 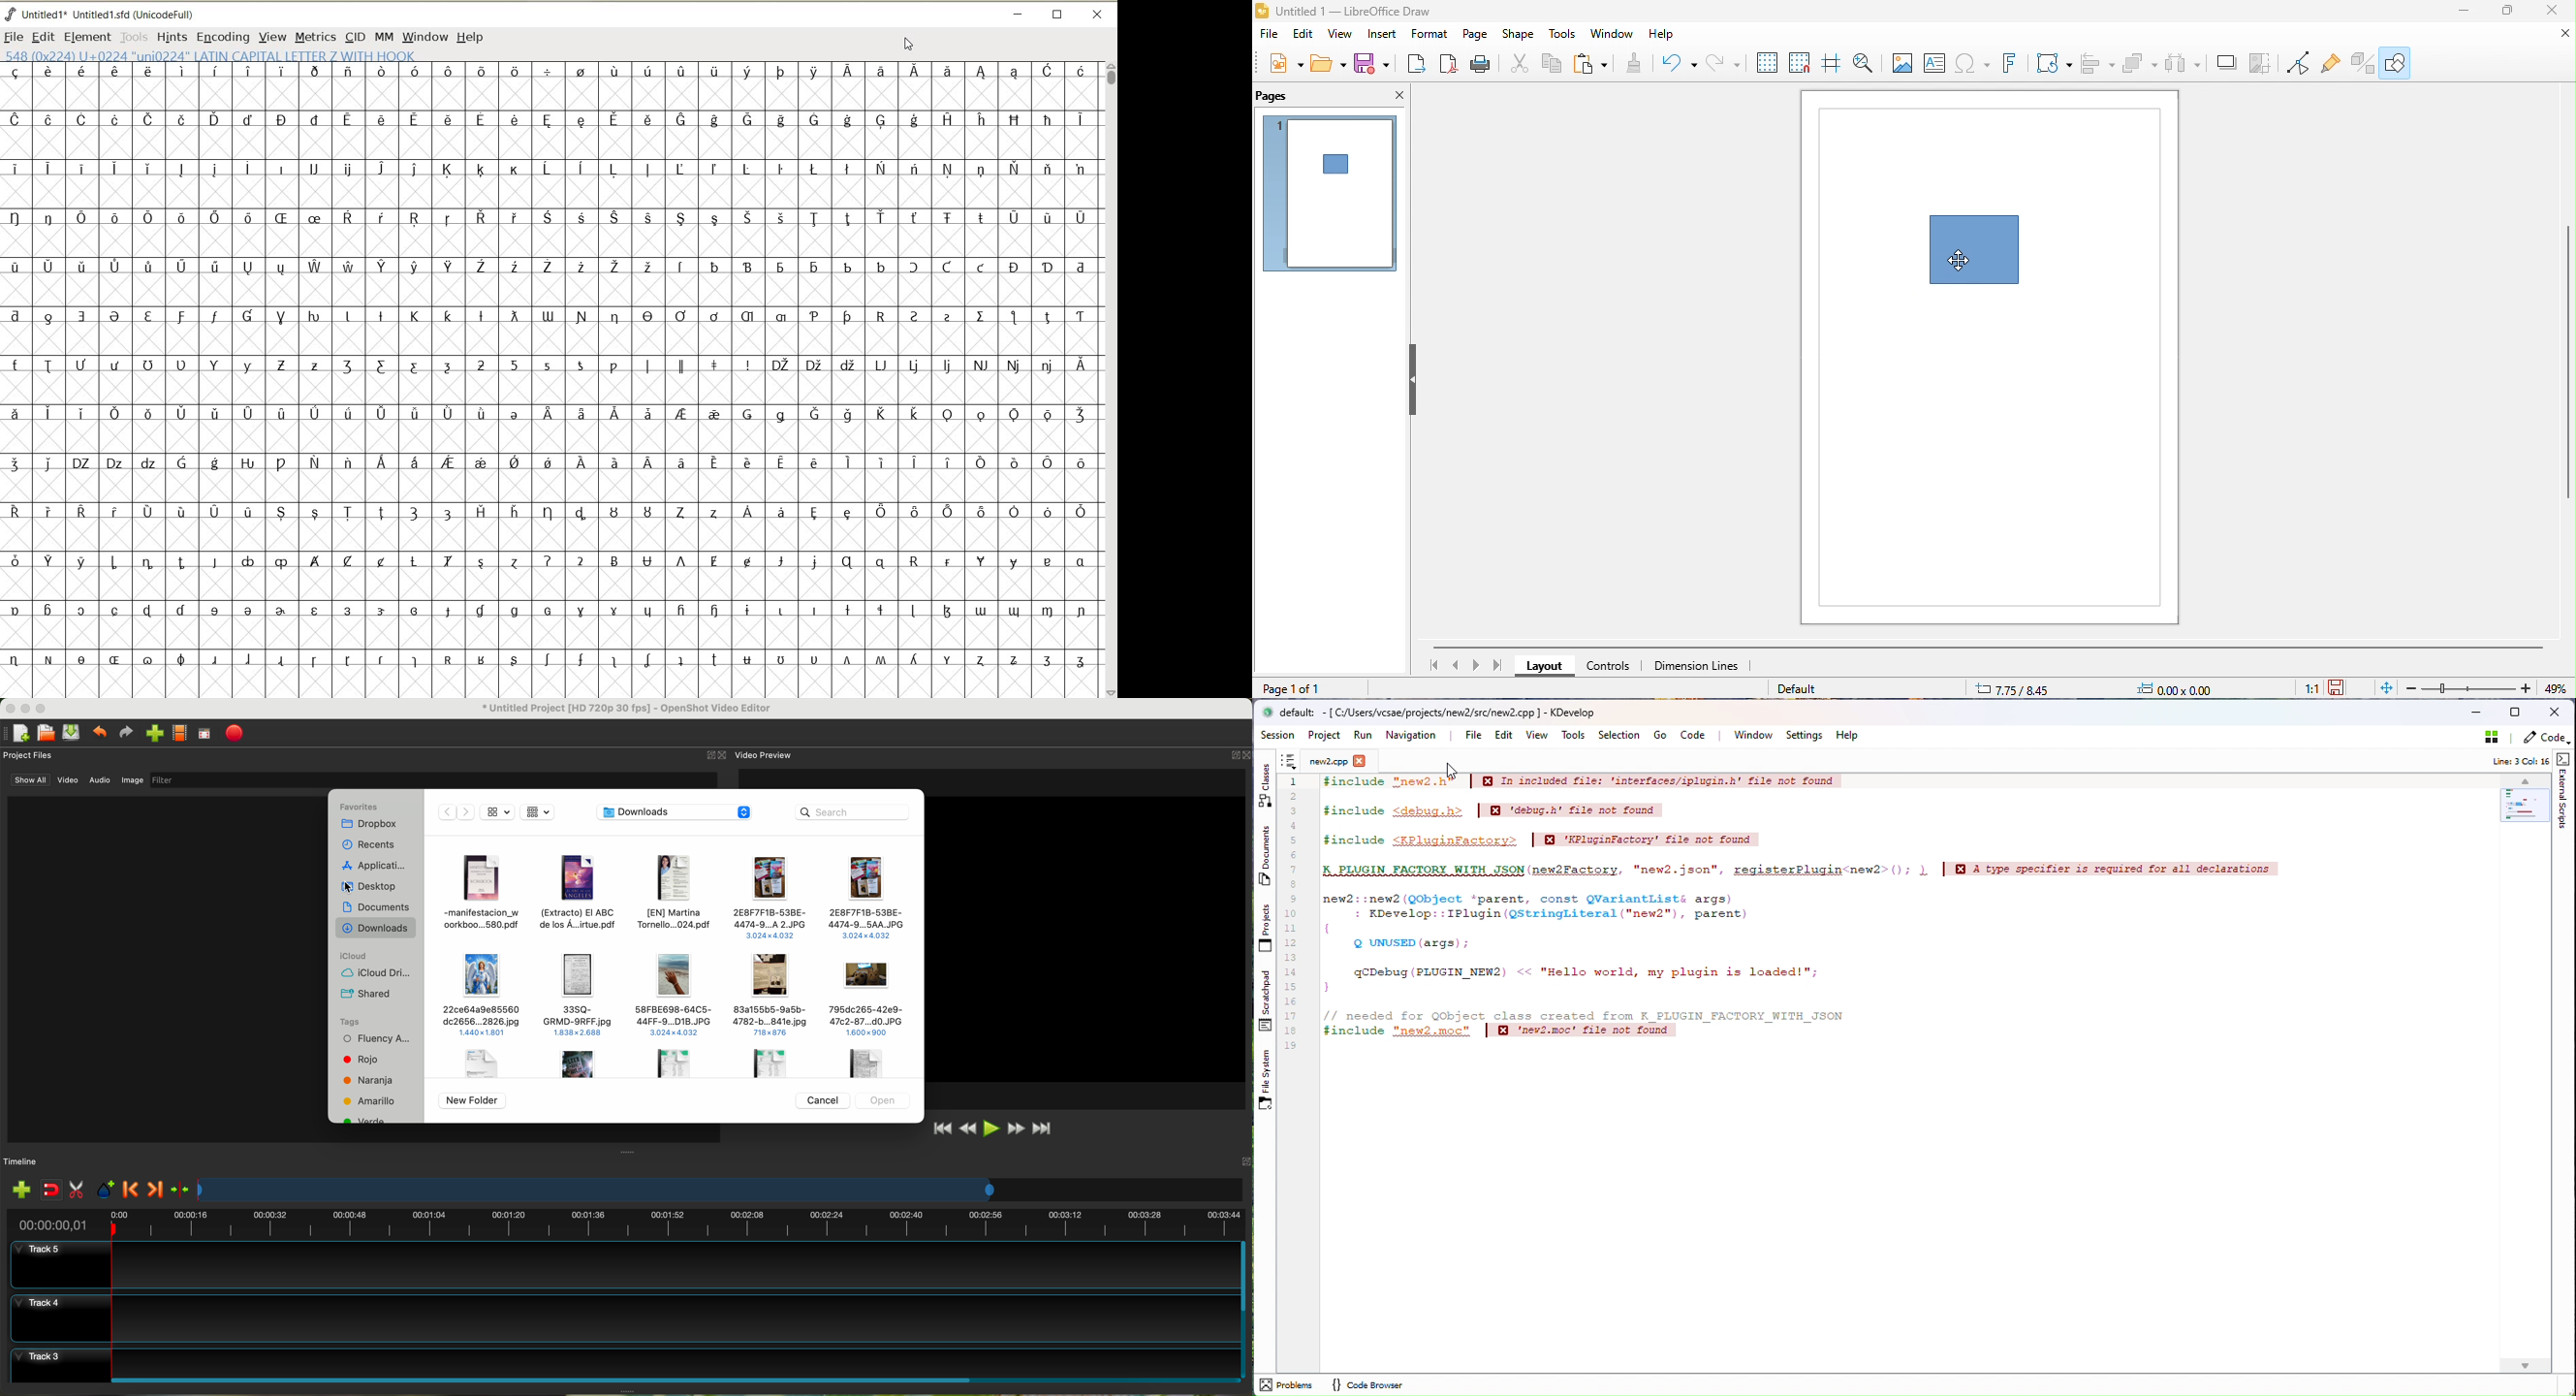 What do you see at coordinates (1901, 65) in the screenshot?
I see `image` at bounding box center [1901, 65].